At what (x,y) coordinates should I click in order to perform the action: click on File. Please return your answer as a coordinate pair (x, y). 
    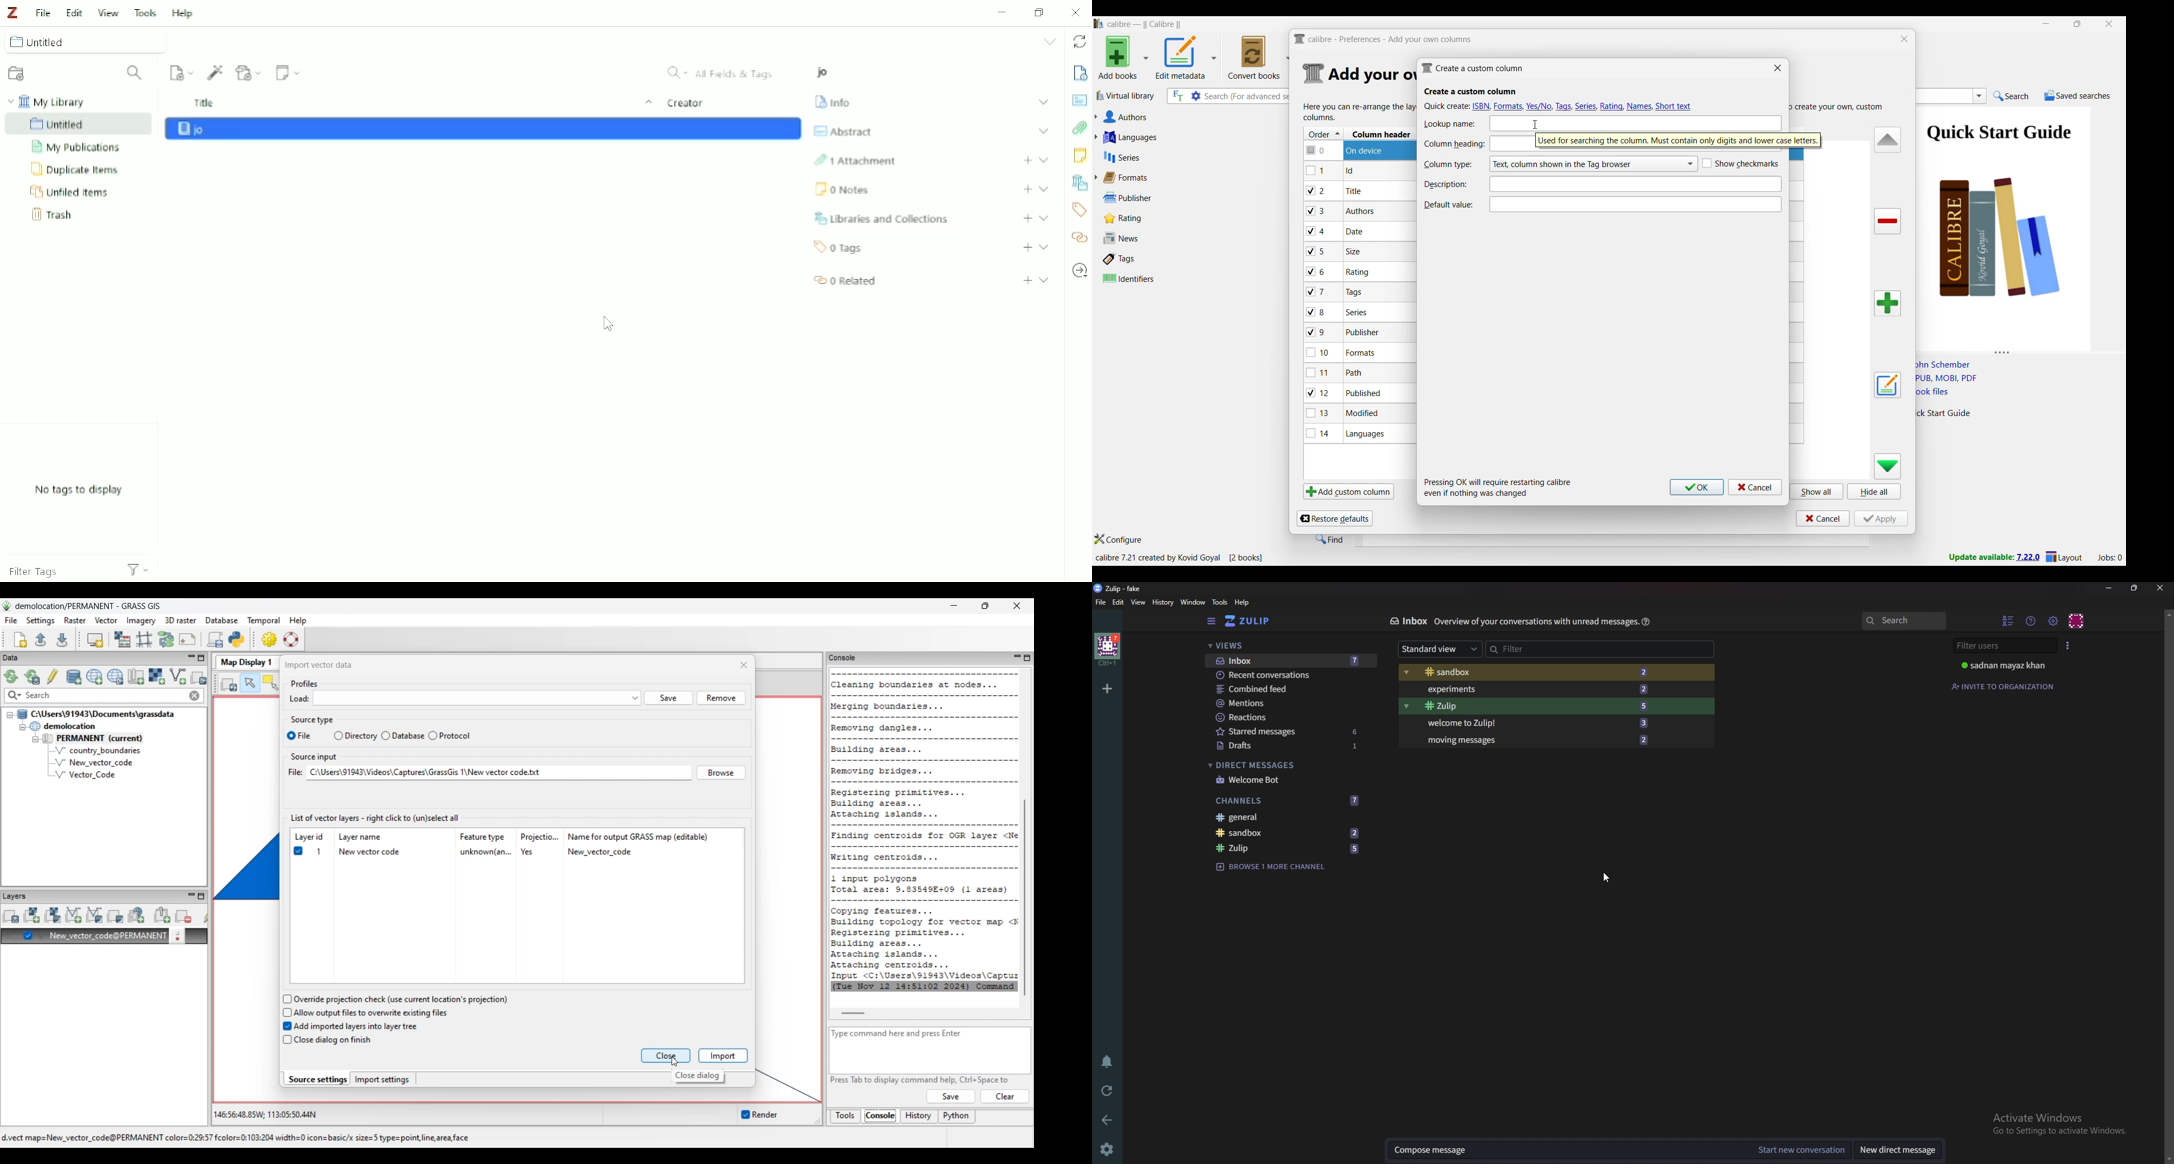
    Looking at the image, I should click on (1103, 602).